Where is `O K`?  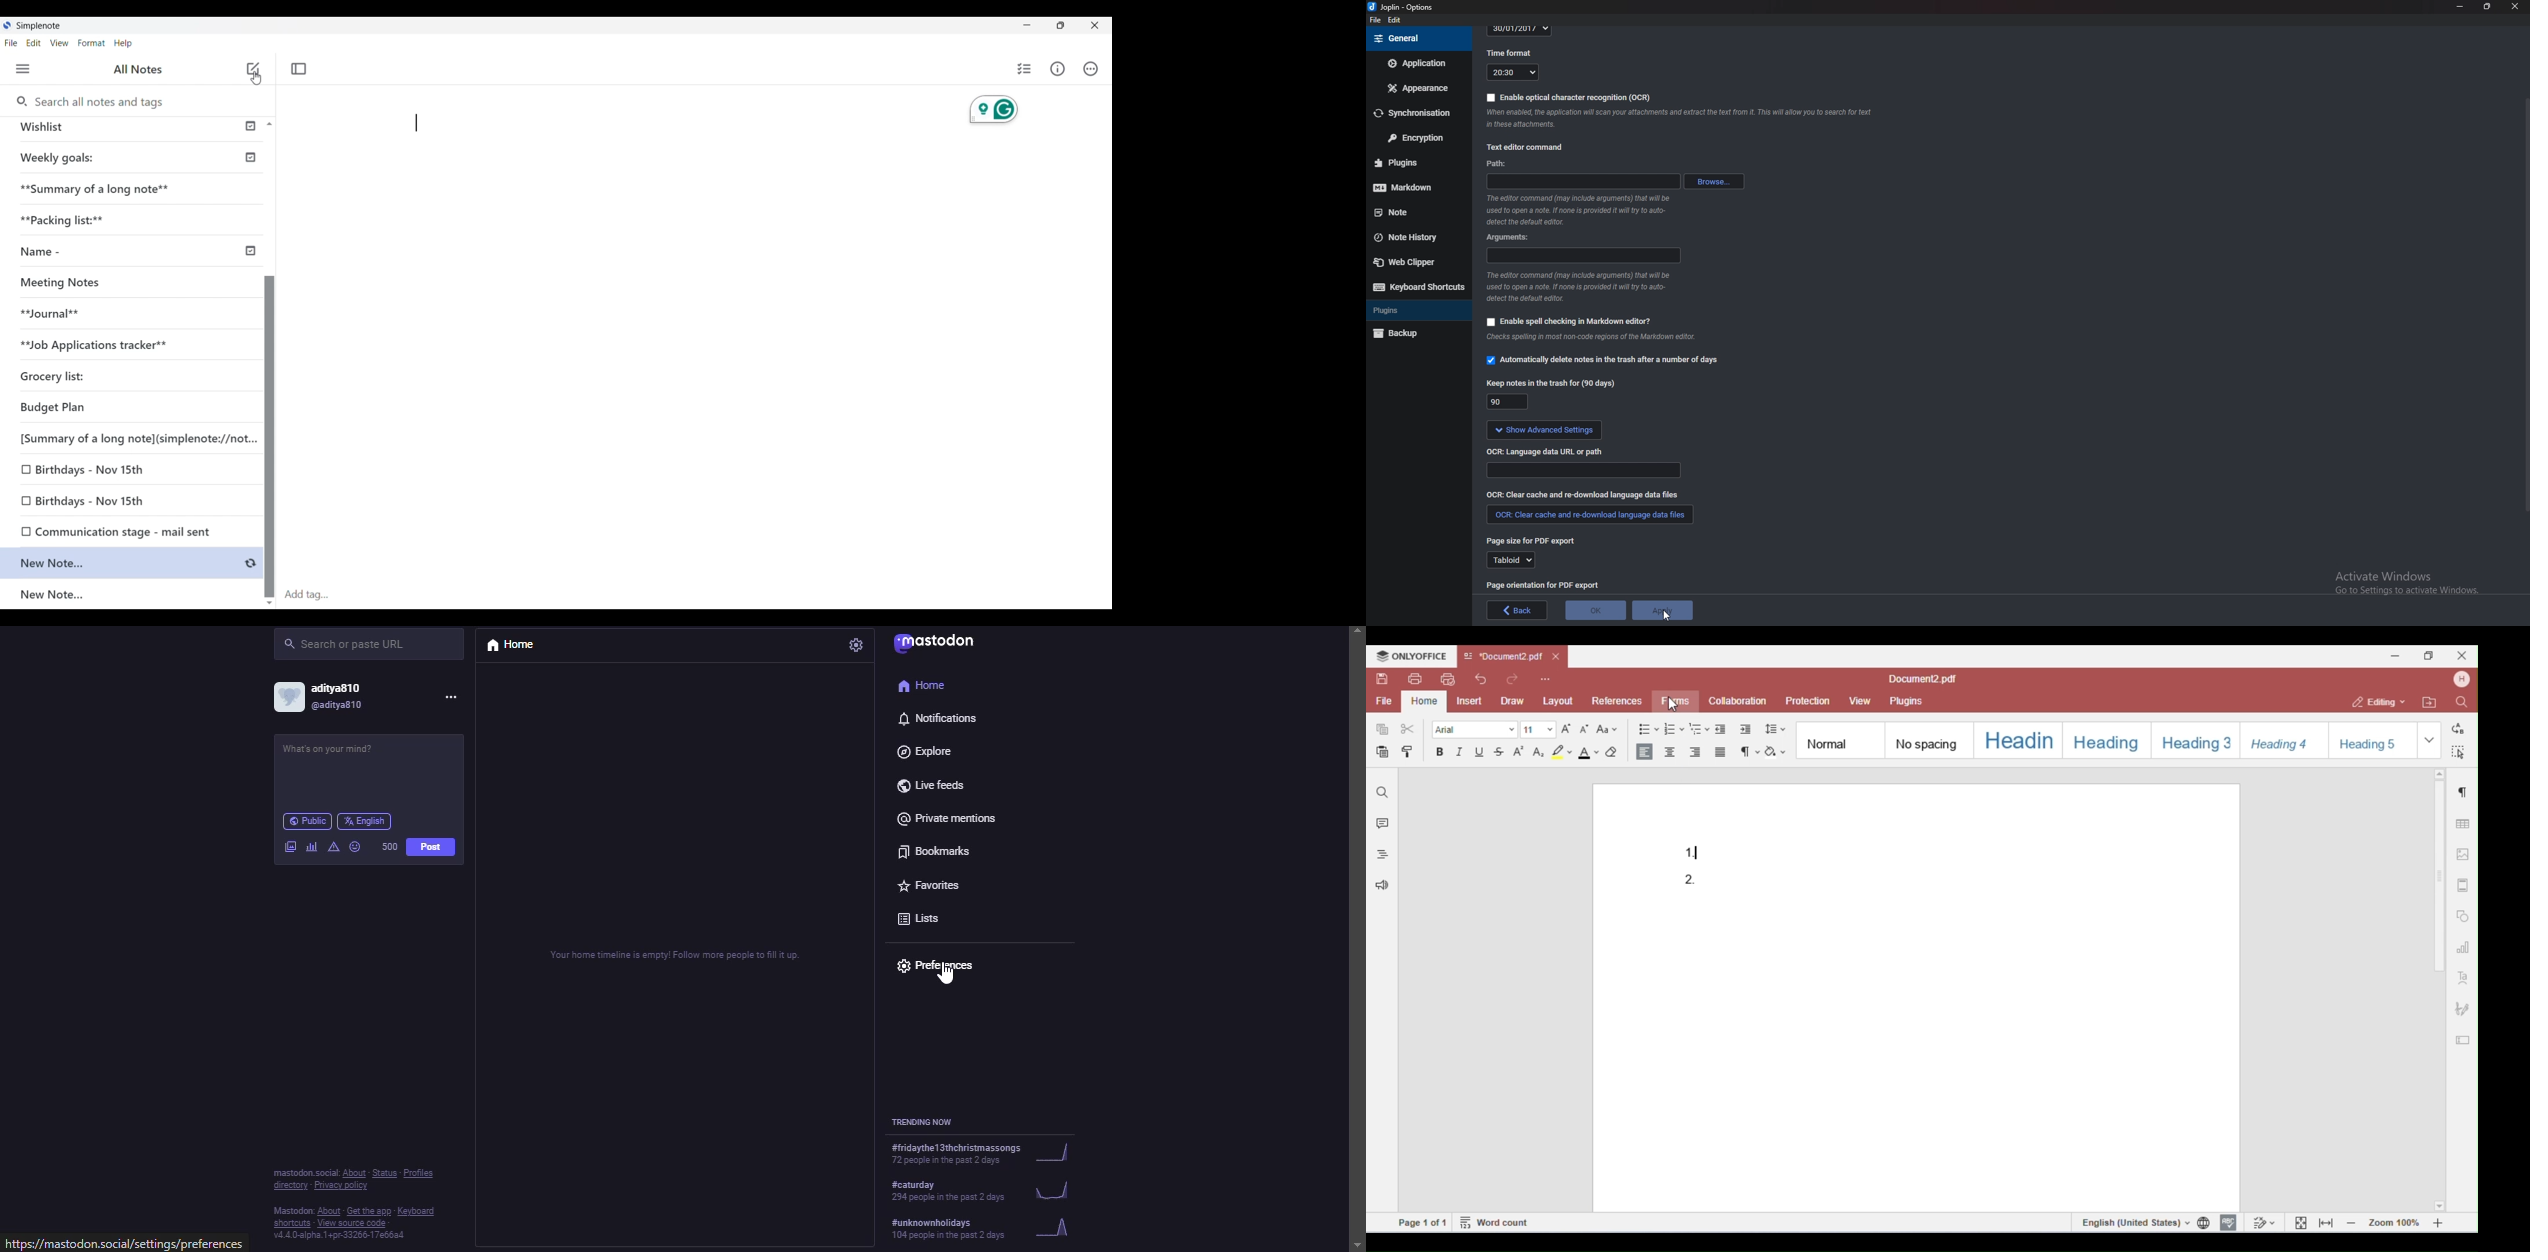 O K is located at coordinates (1599, 609).